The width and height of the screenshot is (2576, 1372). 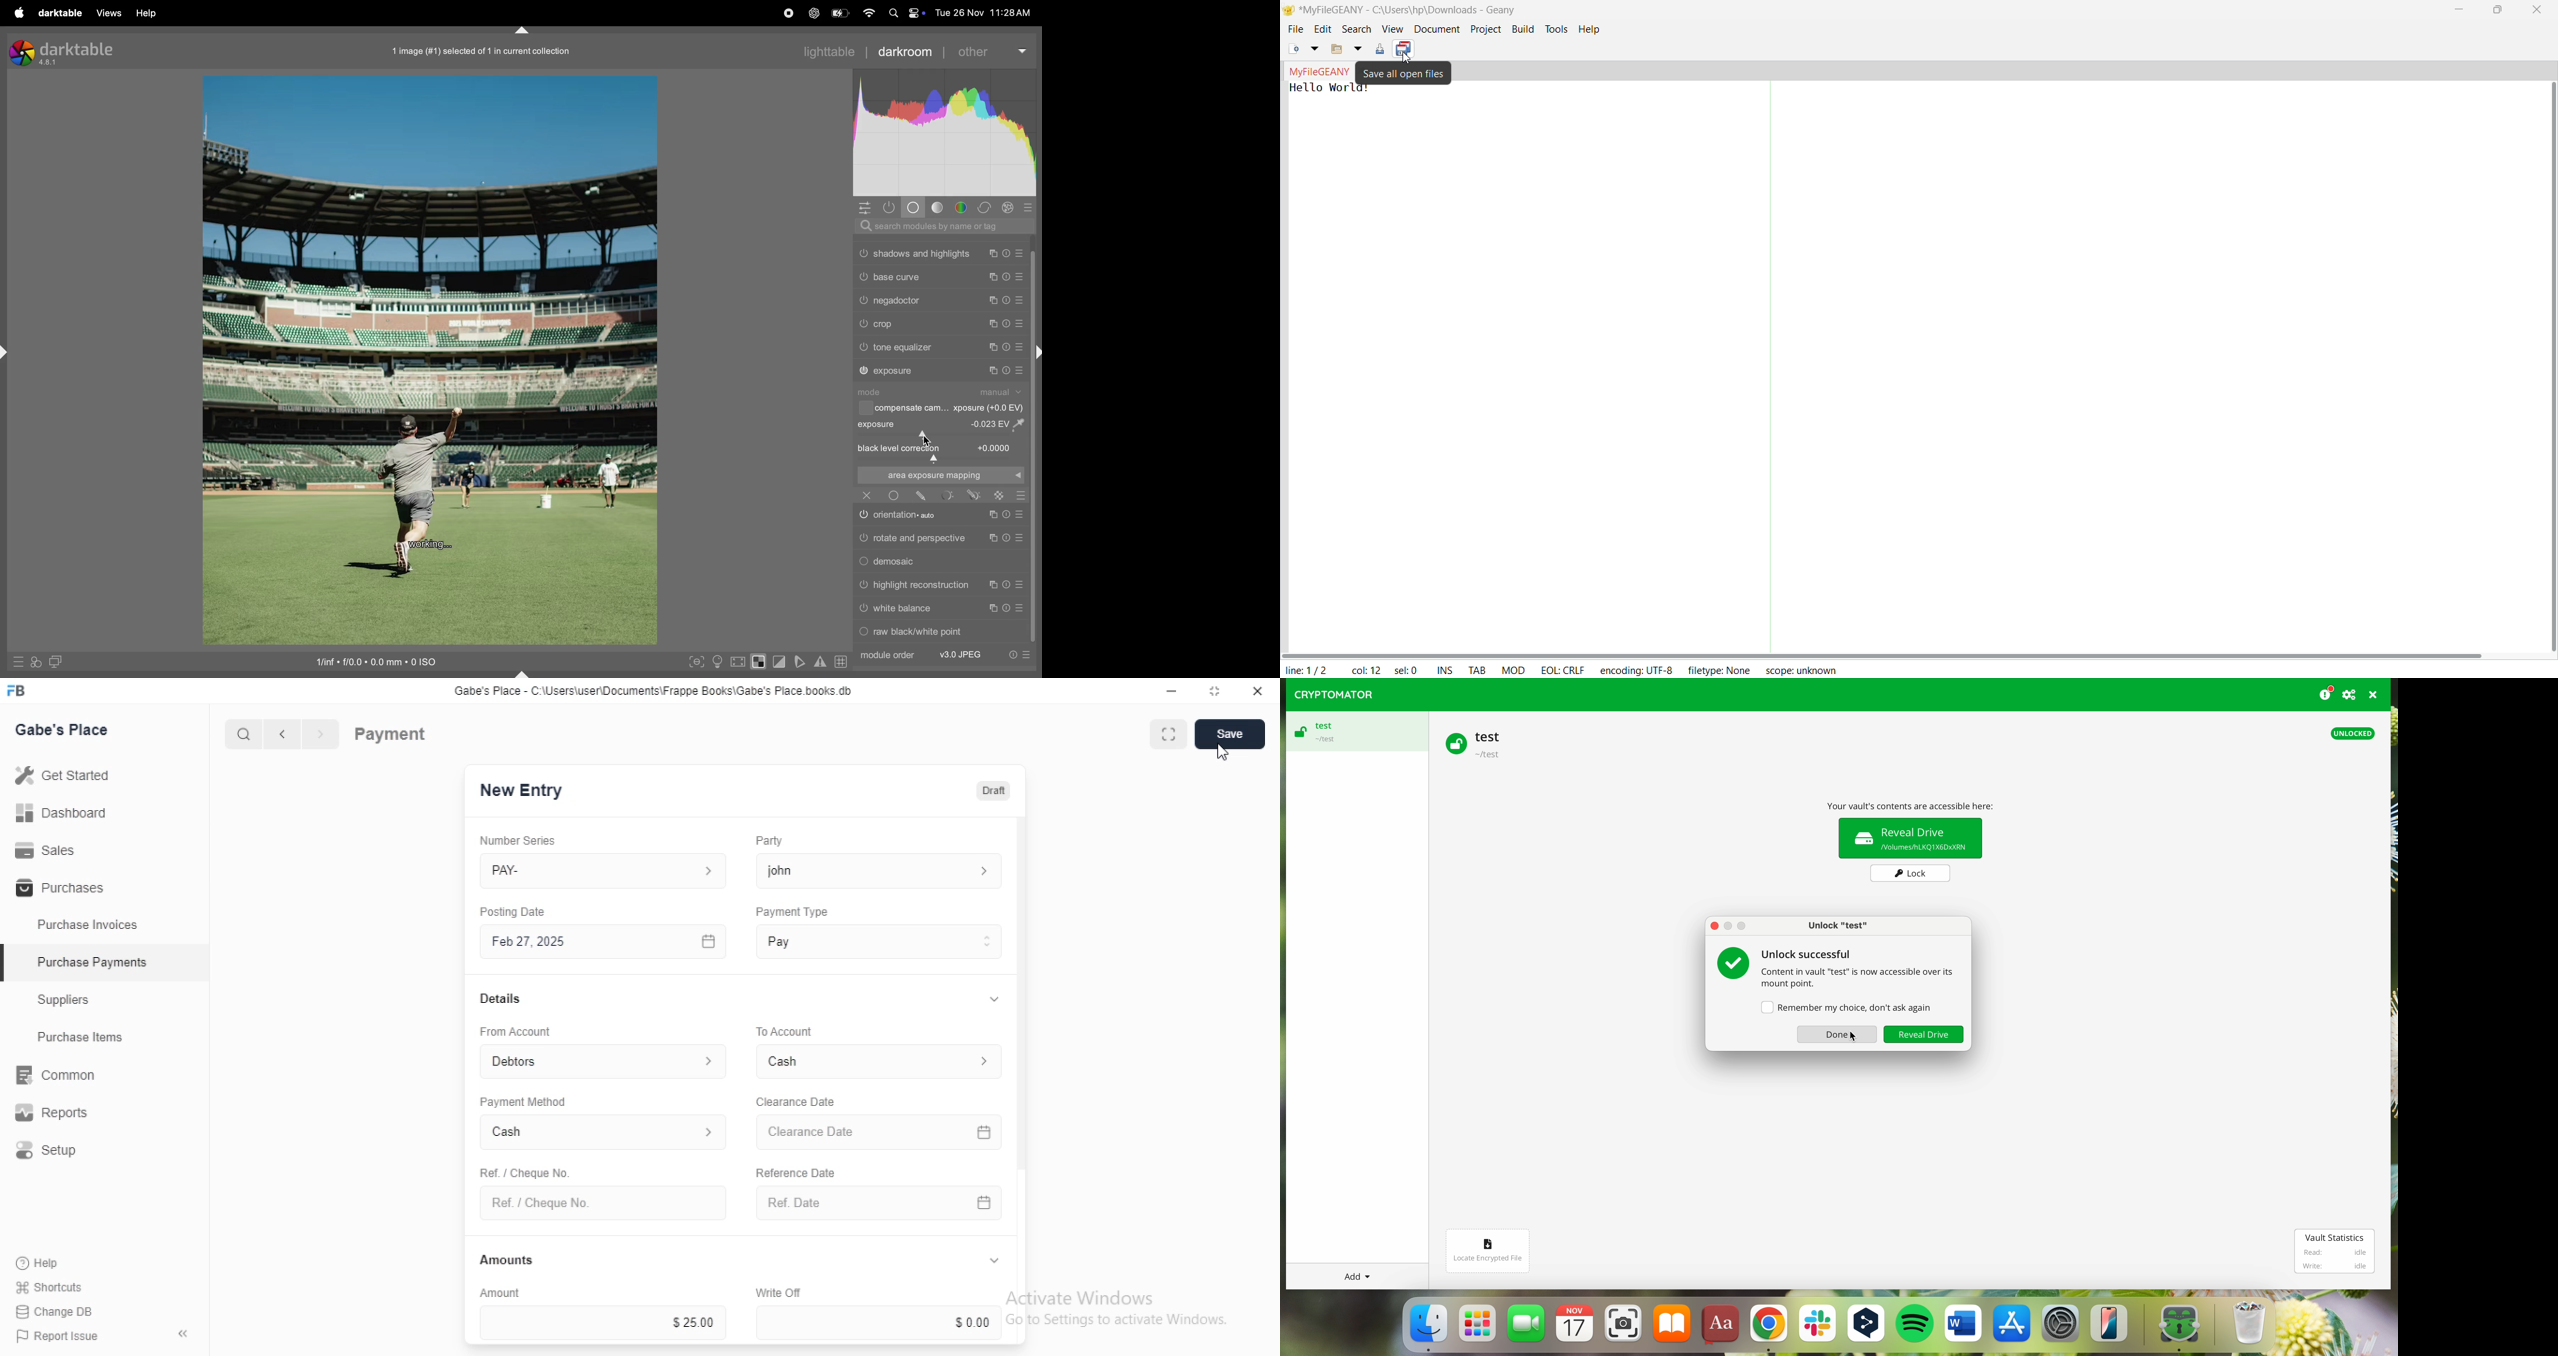 I want to click on edit tool, so click(x=974, y=494).